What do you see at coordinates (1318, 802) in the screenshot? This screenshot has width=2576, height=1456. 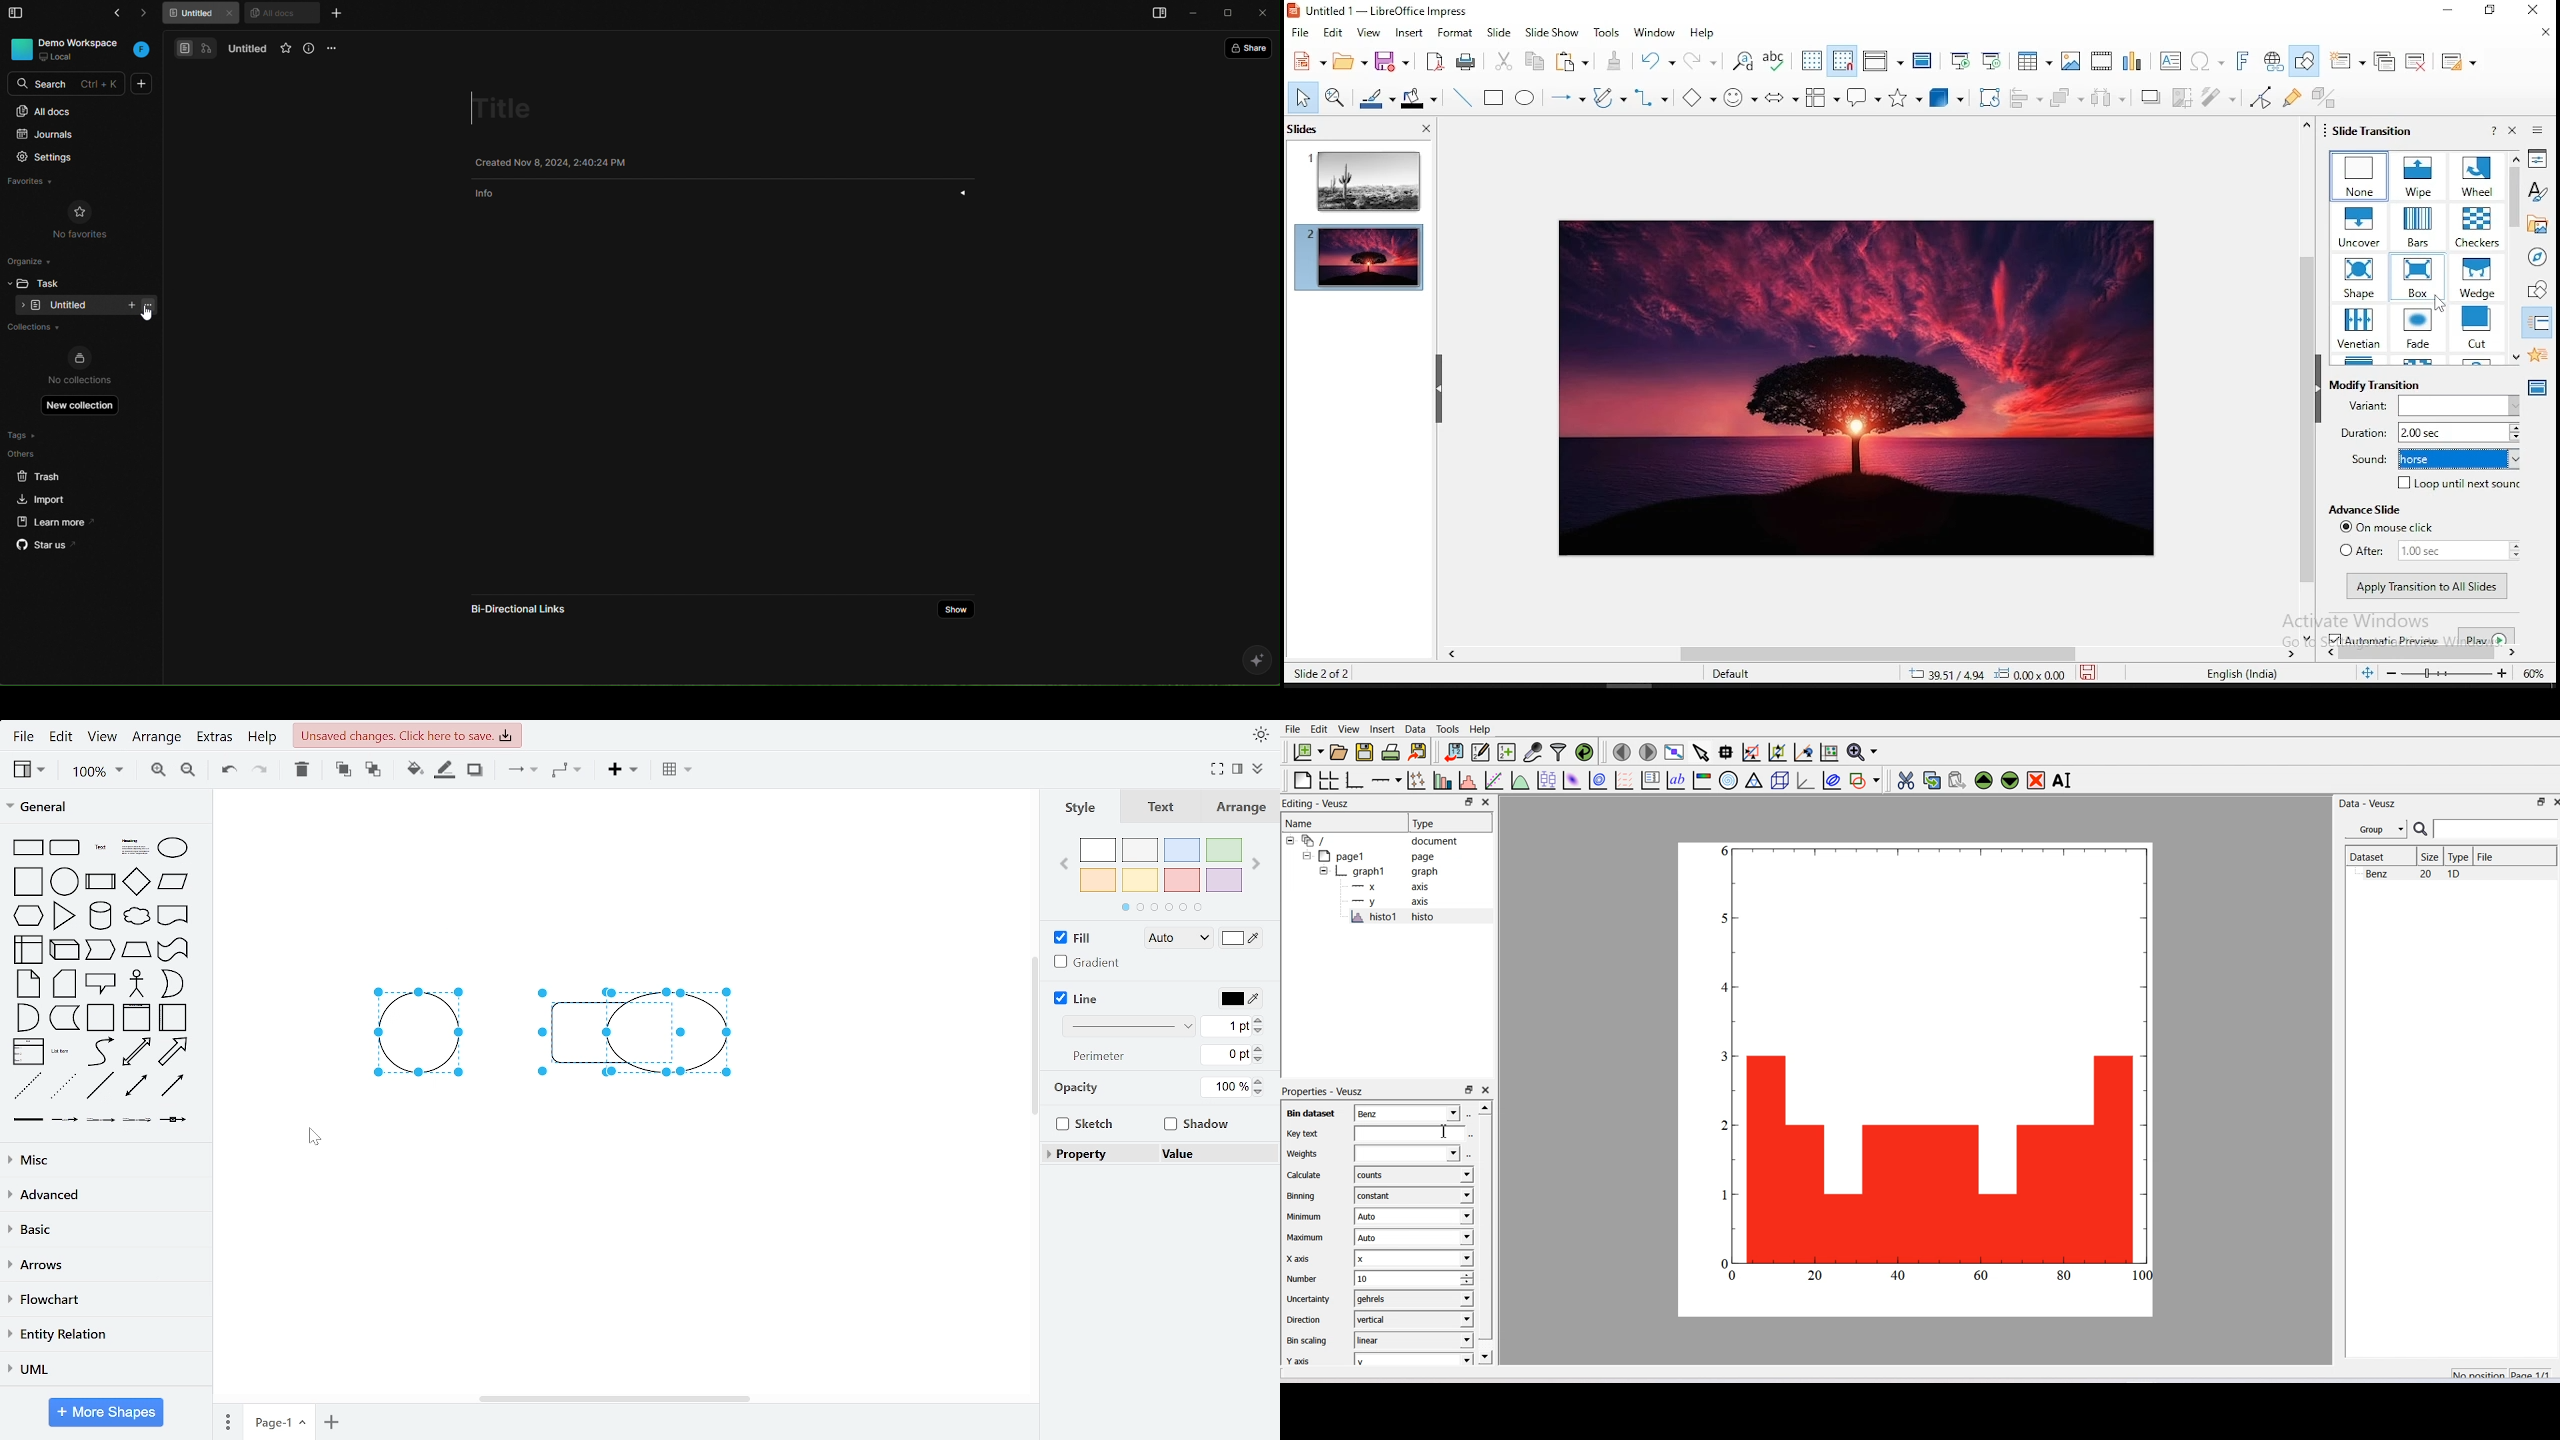 I see `Editing - Veusz` at bounding box center [1318, 802].